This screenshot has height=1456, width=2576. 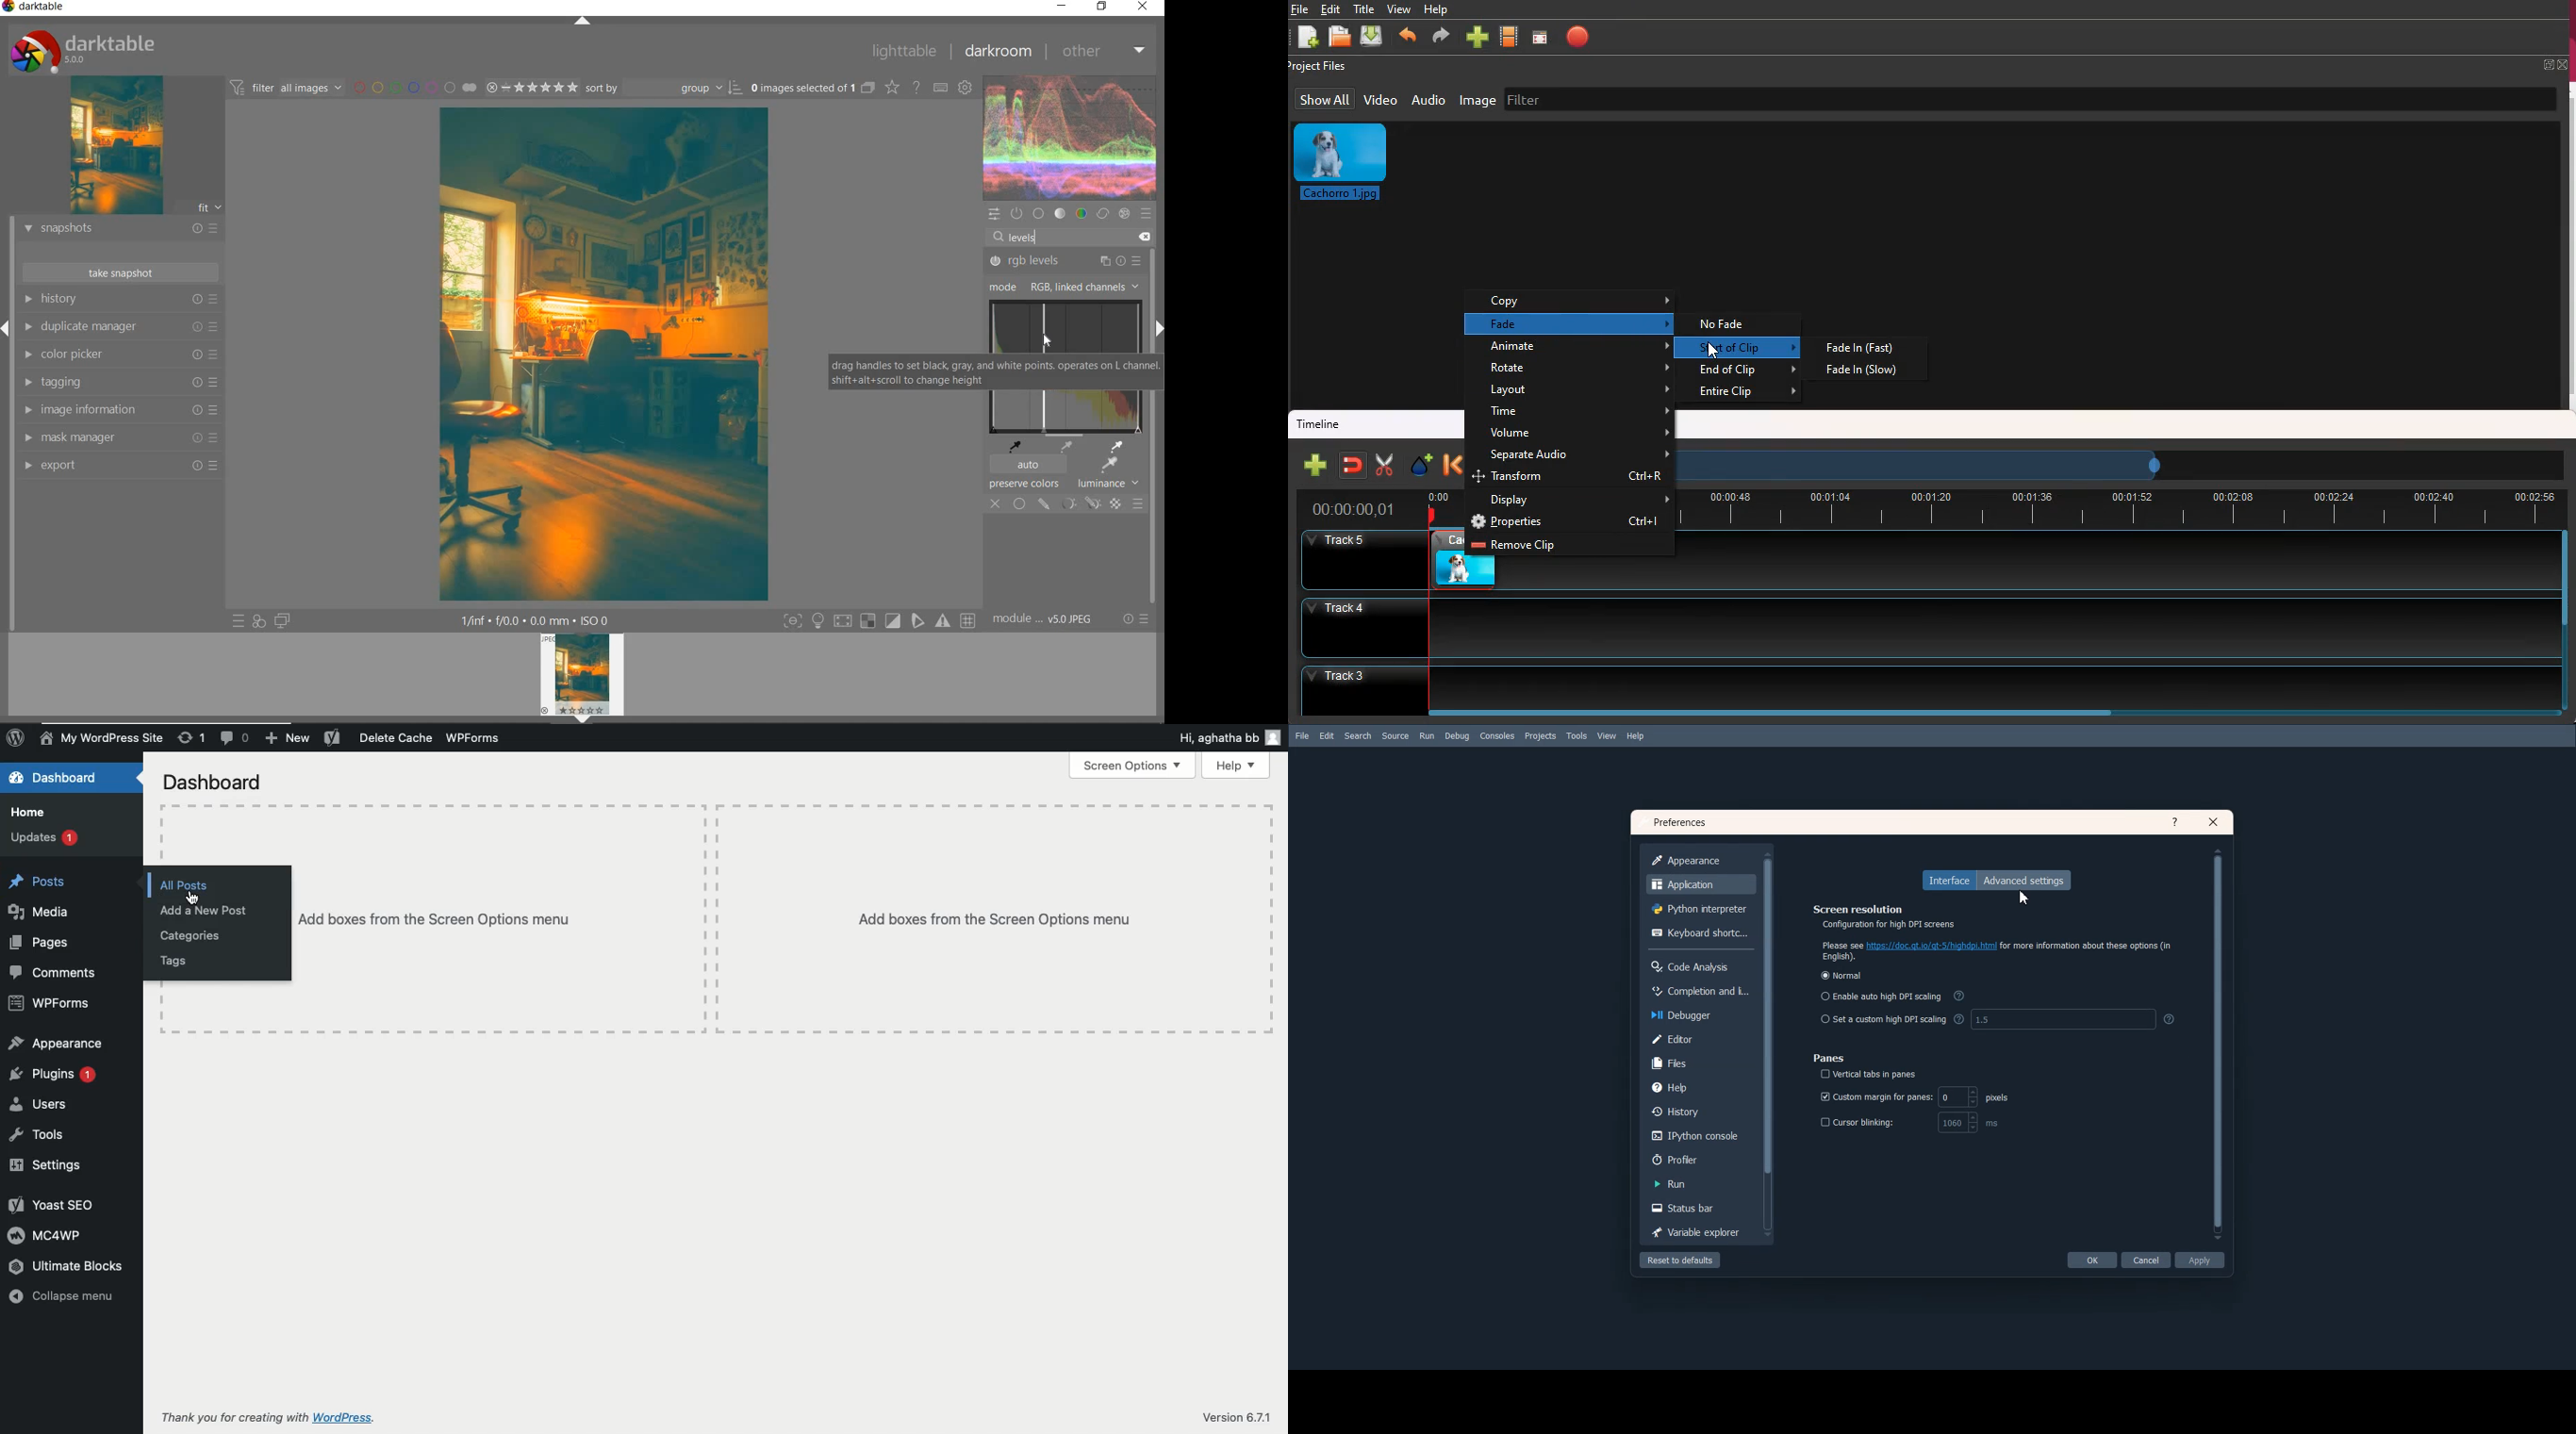 What do you see at coordinates (119, 466) in the screenshot?
I see `export` at bounding box center [119, 466].